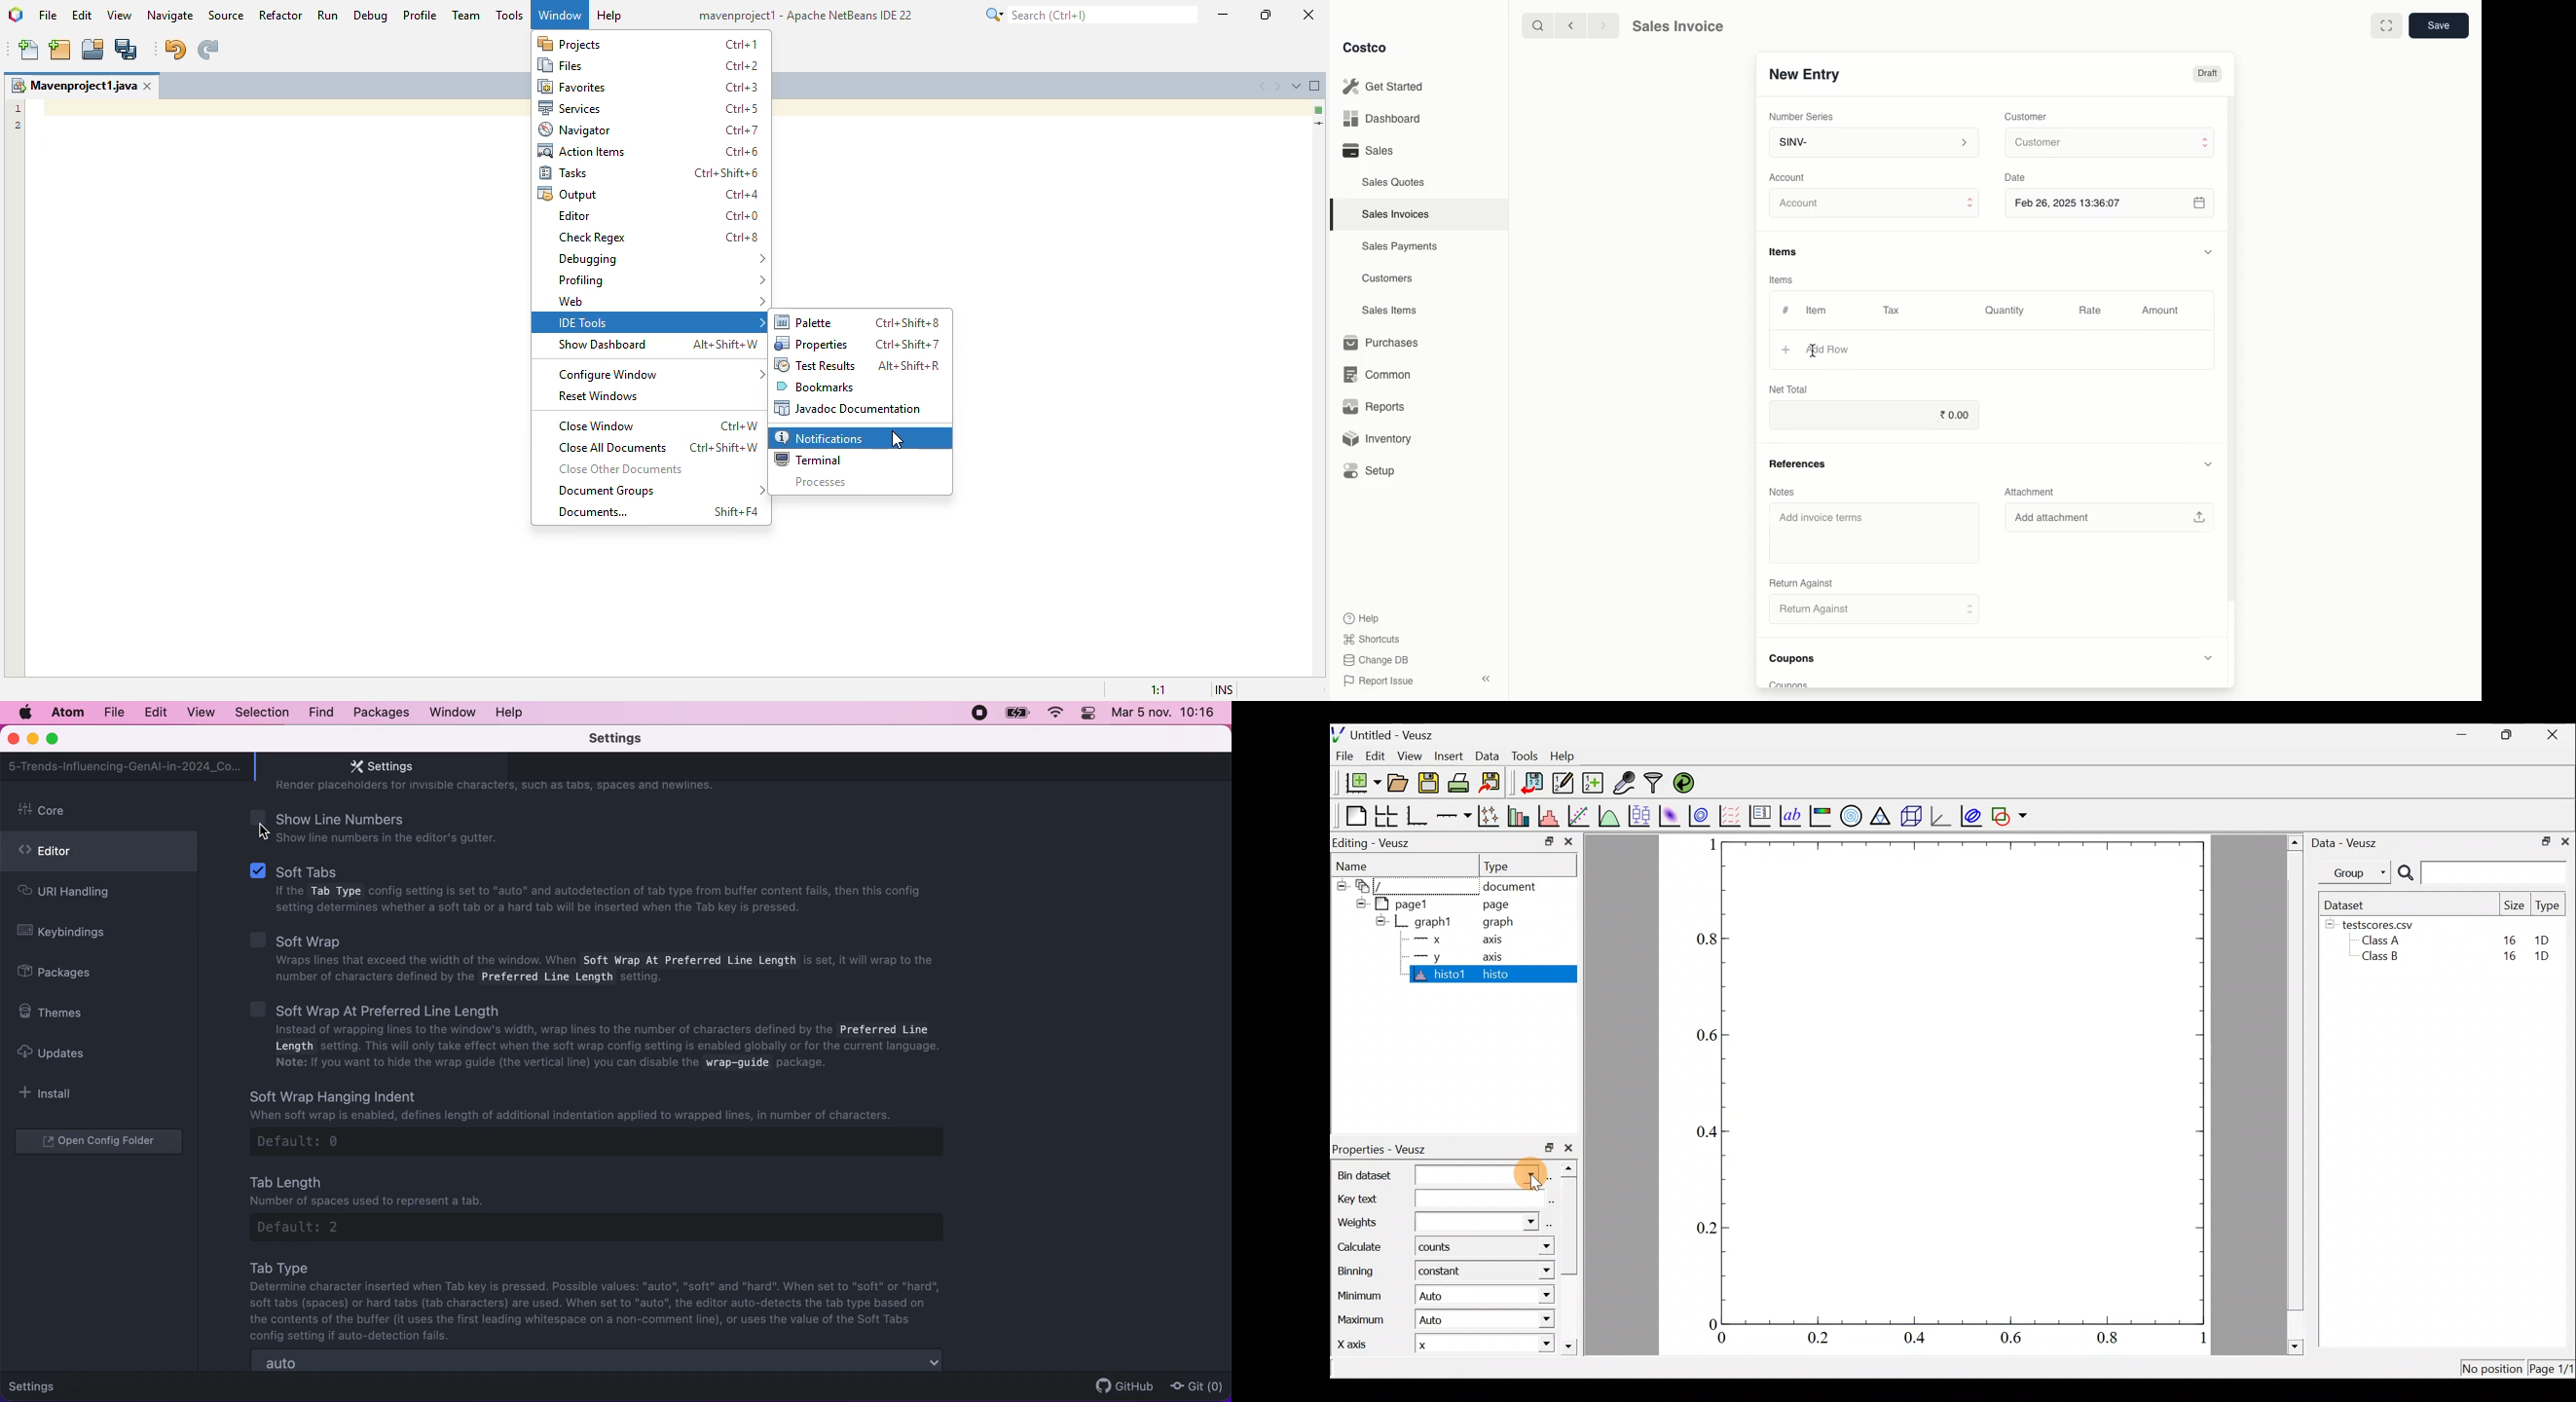 The width and height of the screenshot is (2576, 1428). I want to click on Net Total, so click(1788, 389).